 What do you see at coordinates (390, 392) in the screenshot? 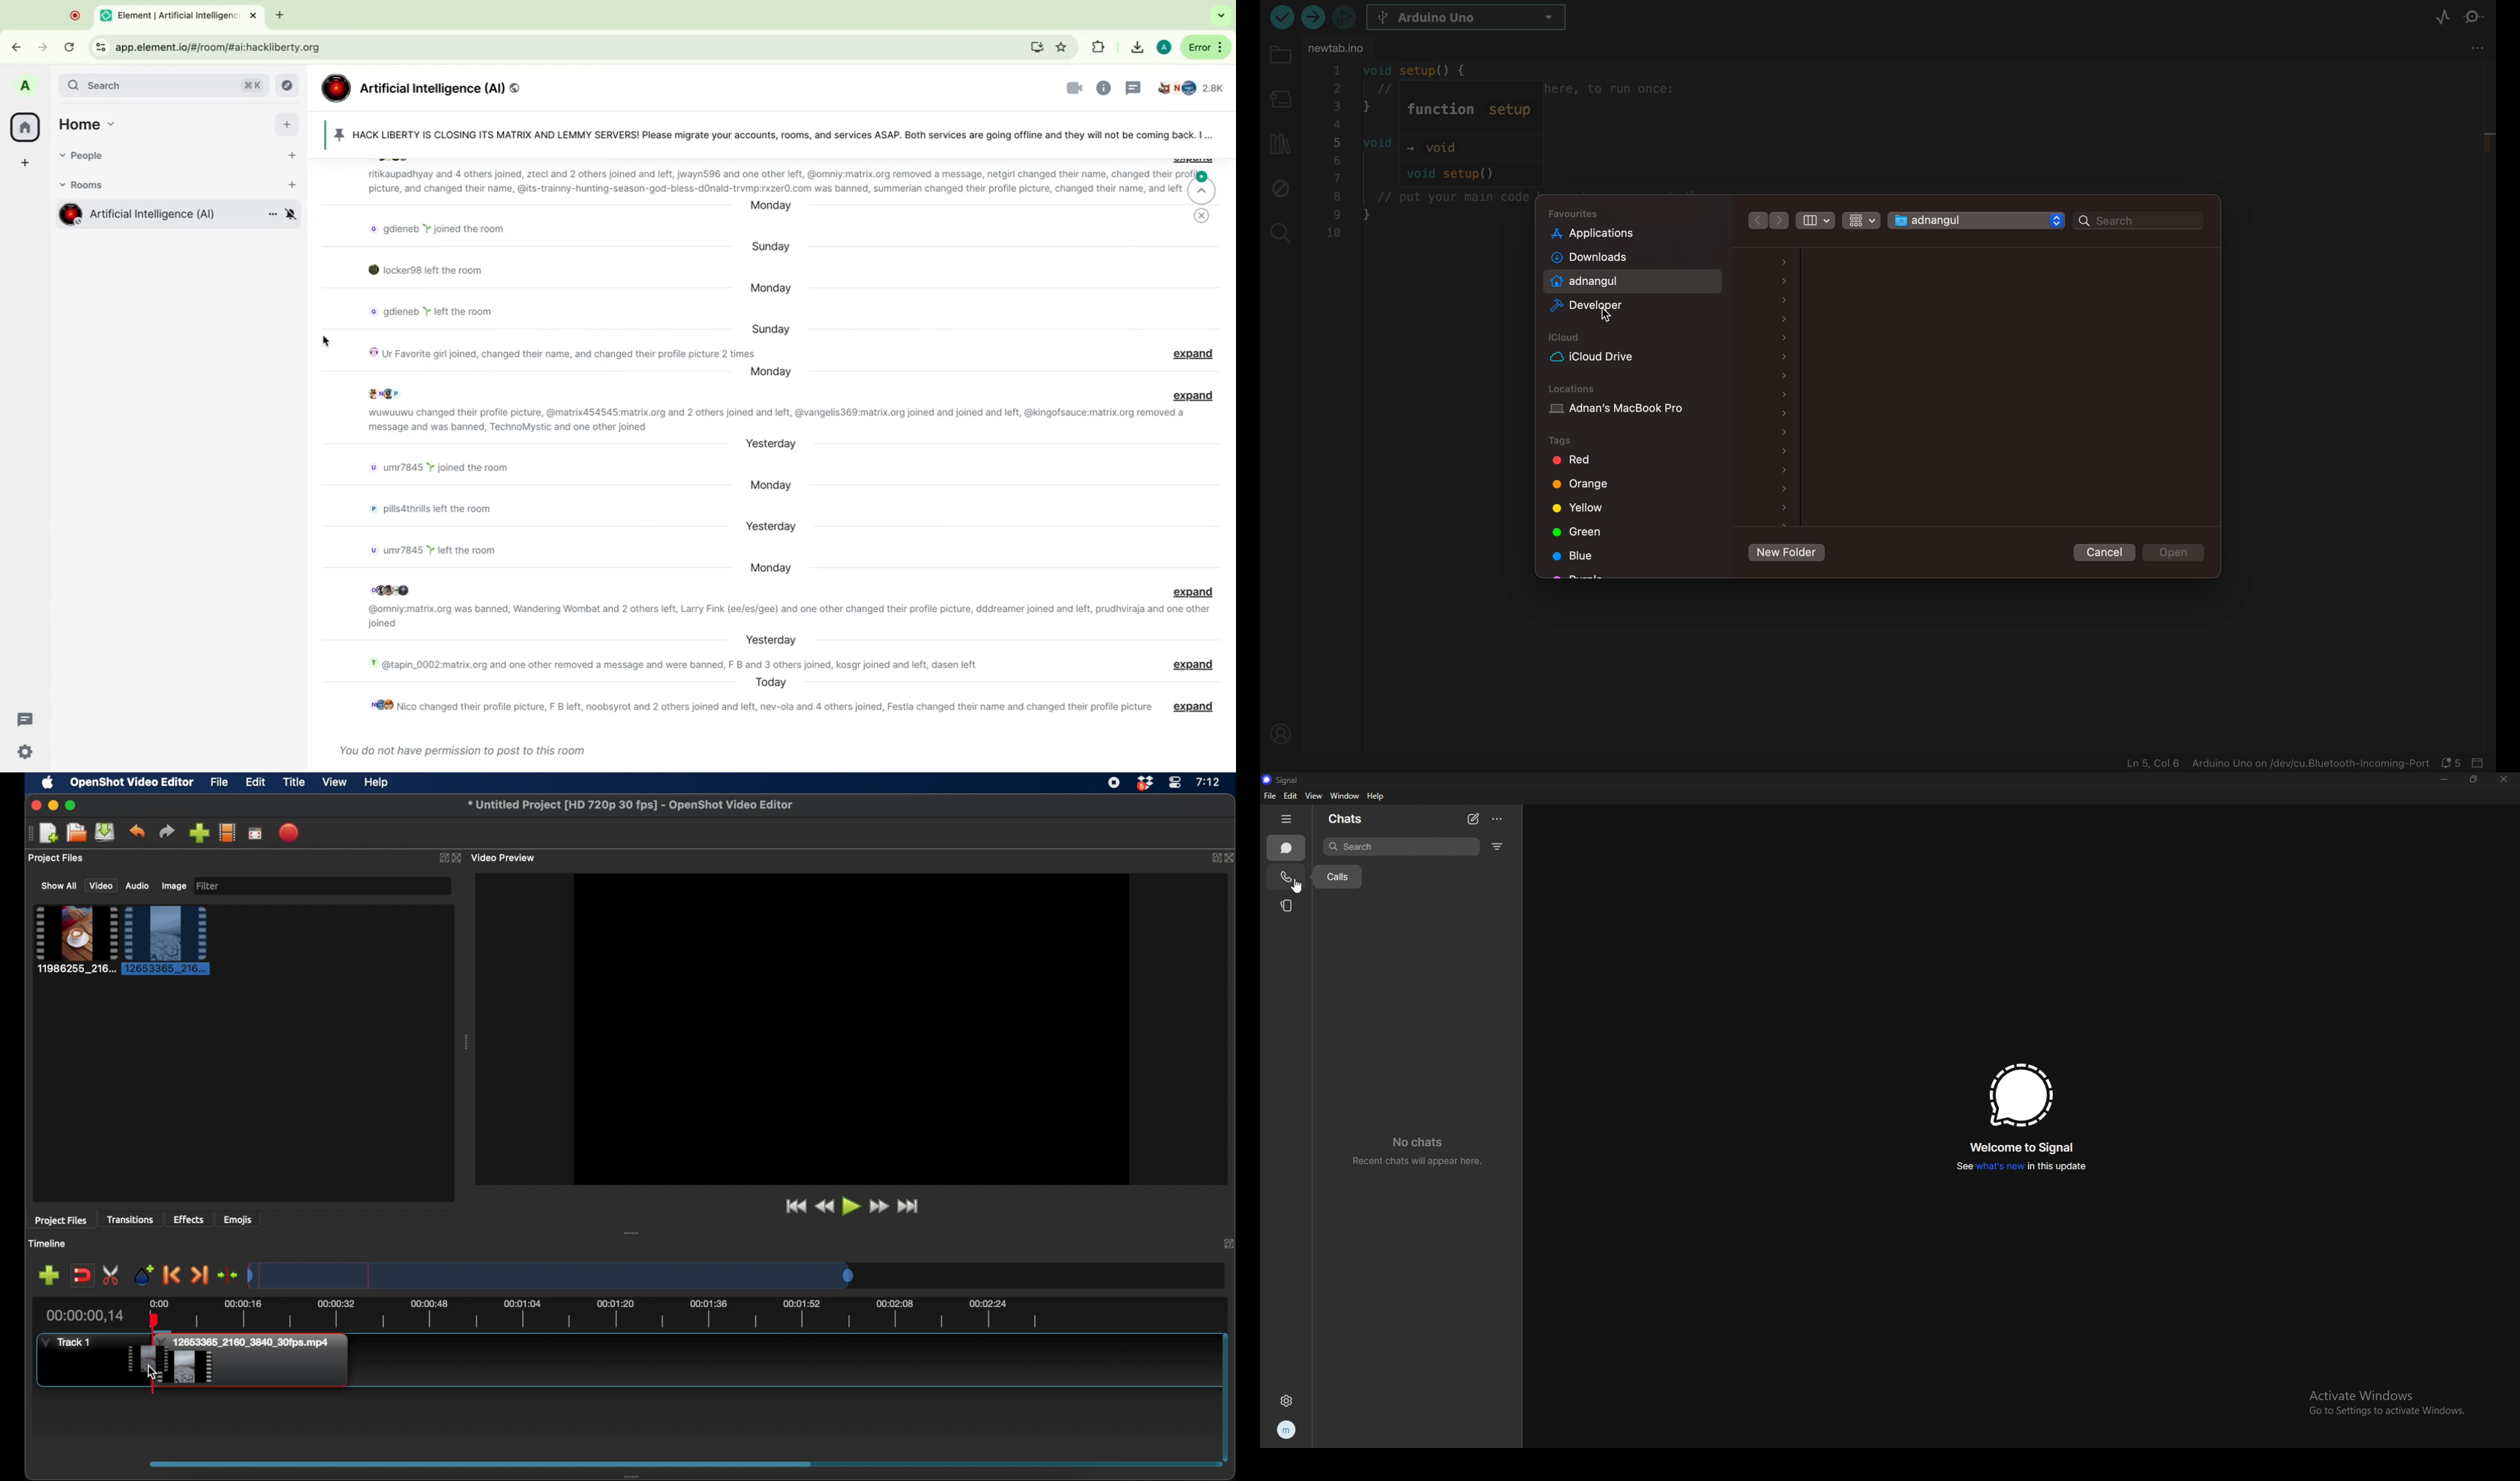
I see `profile pictures` at bounding box center [390, 392].